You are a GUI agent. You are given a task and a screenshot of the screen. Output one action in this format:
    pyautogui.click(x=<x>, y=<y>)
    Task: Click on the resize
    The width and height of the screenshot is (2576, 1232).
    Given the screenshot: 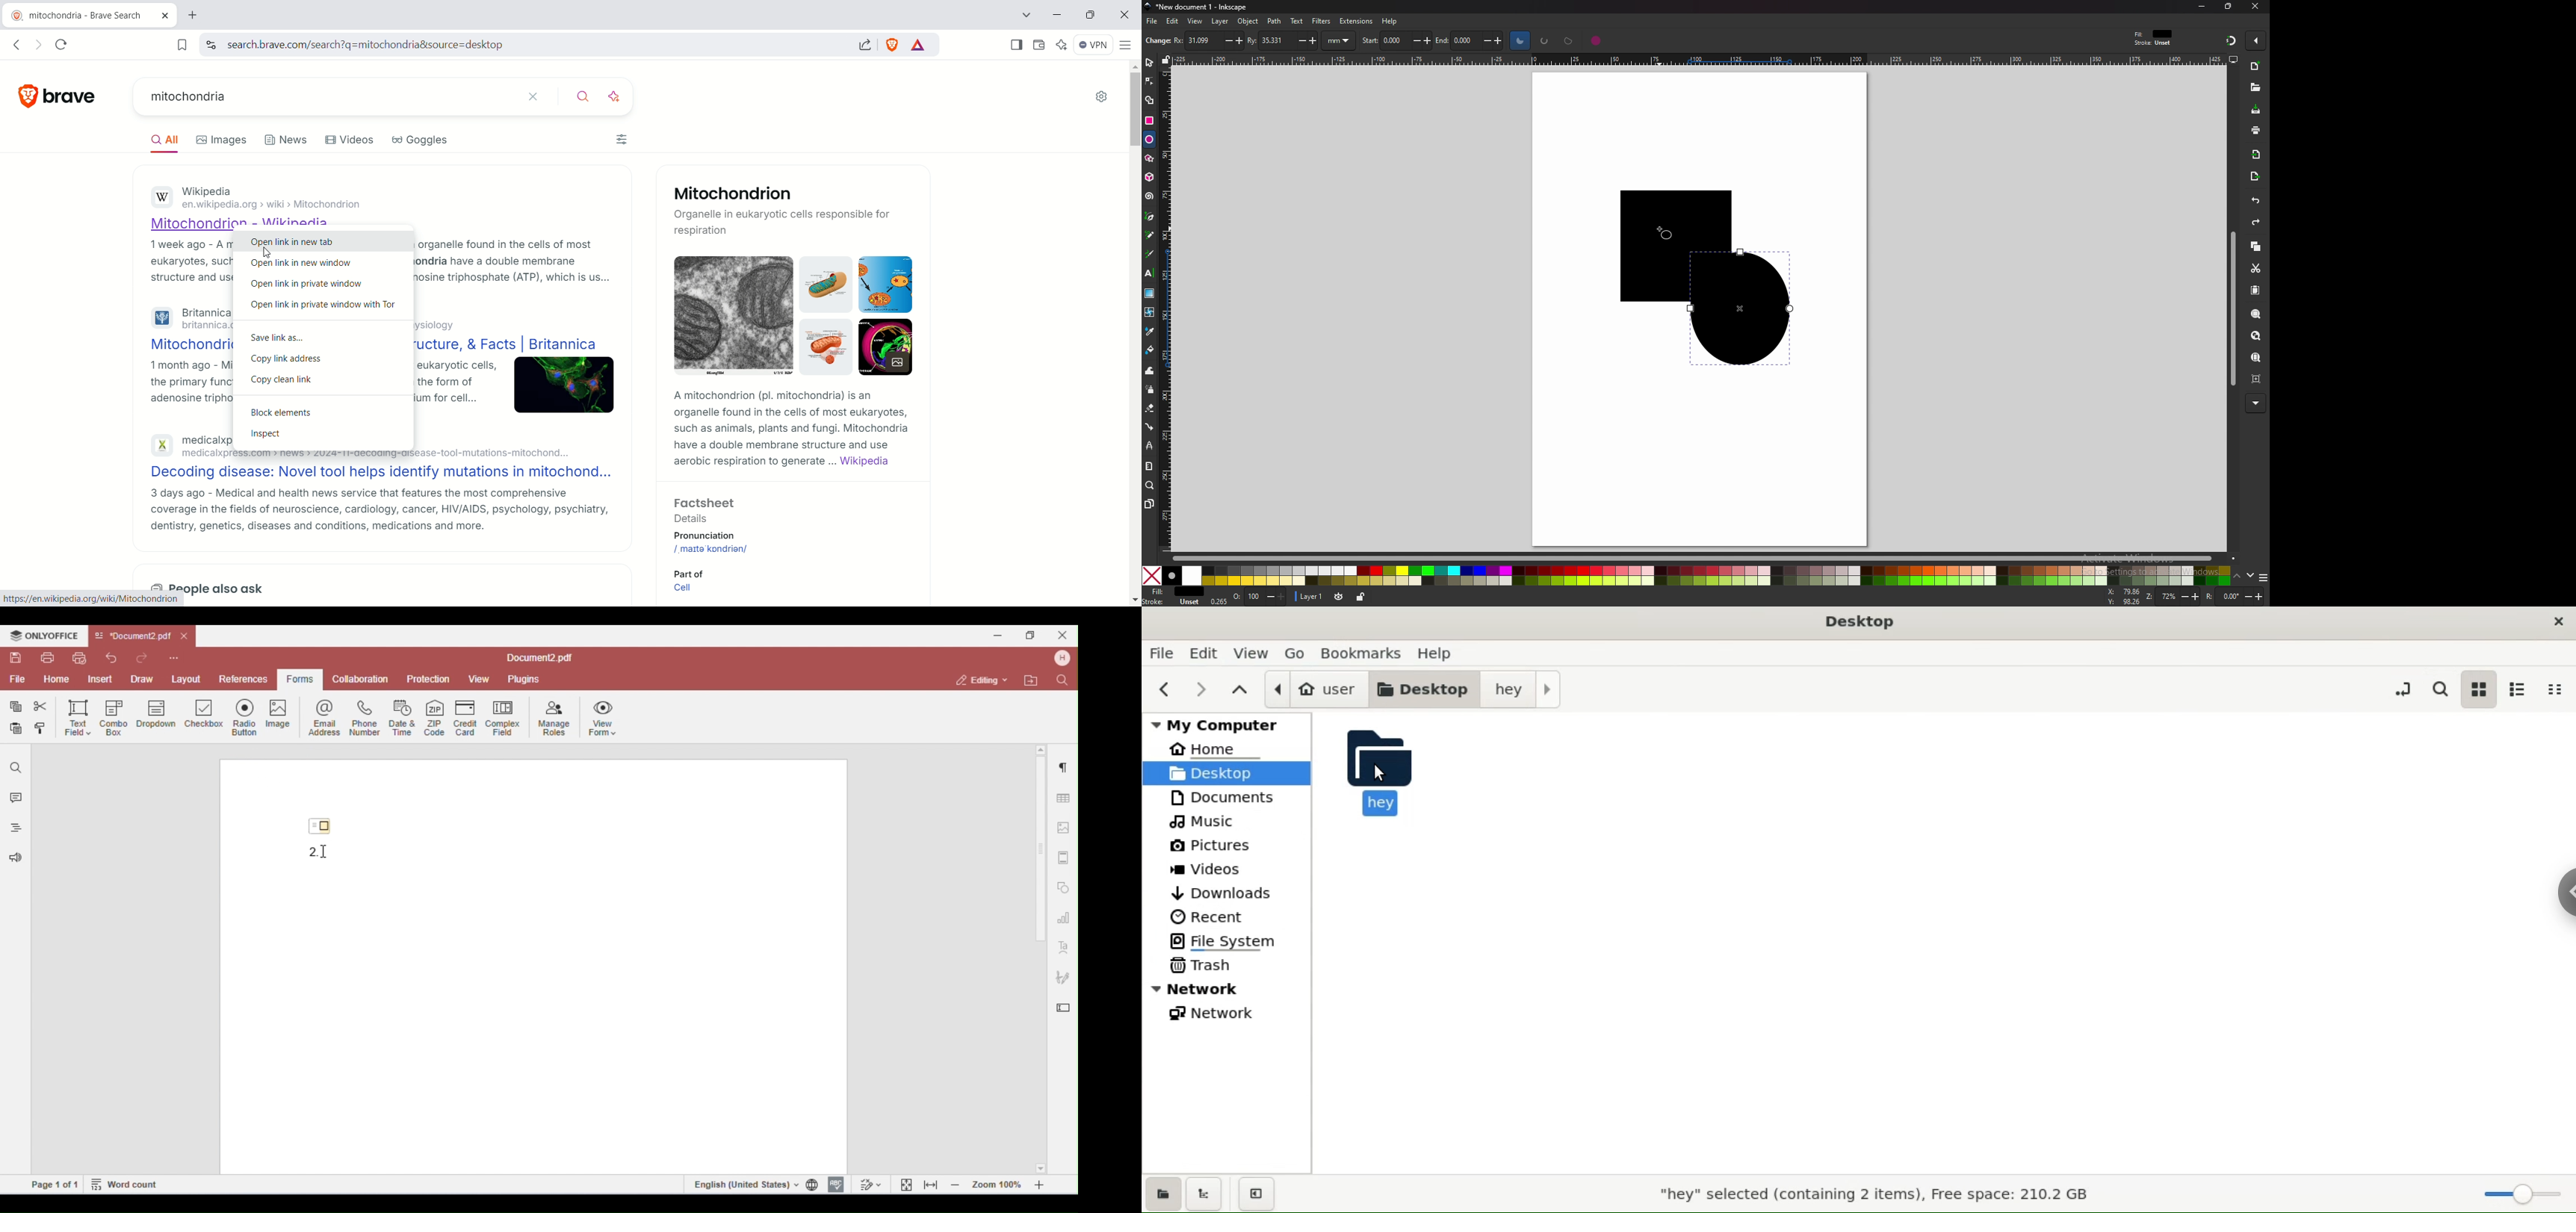 What is the action you would take?
    pyautogui.click(x=2228, y=7)
    